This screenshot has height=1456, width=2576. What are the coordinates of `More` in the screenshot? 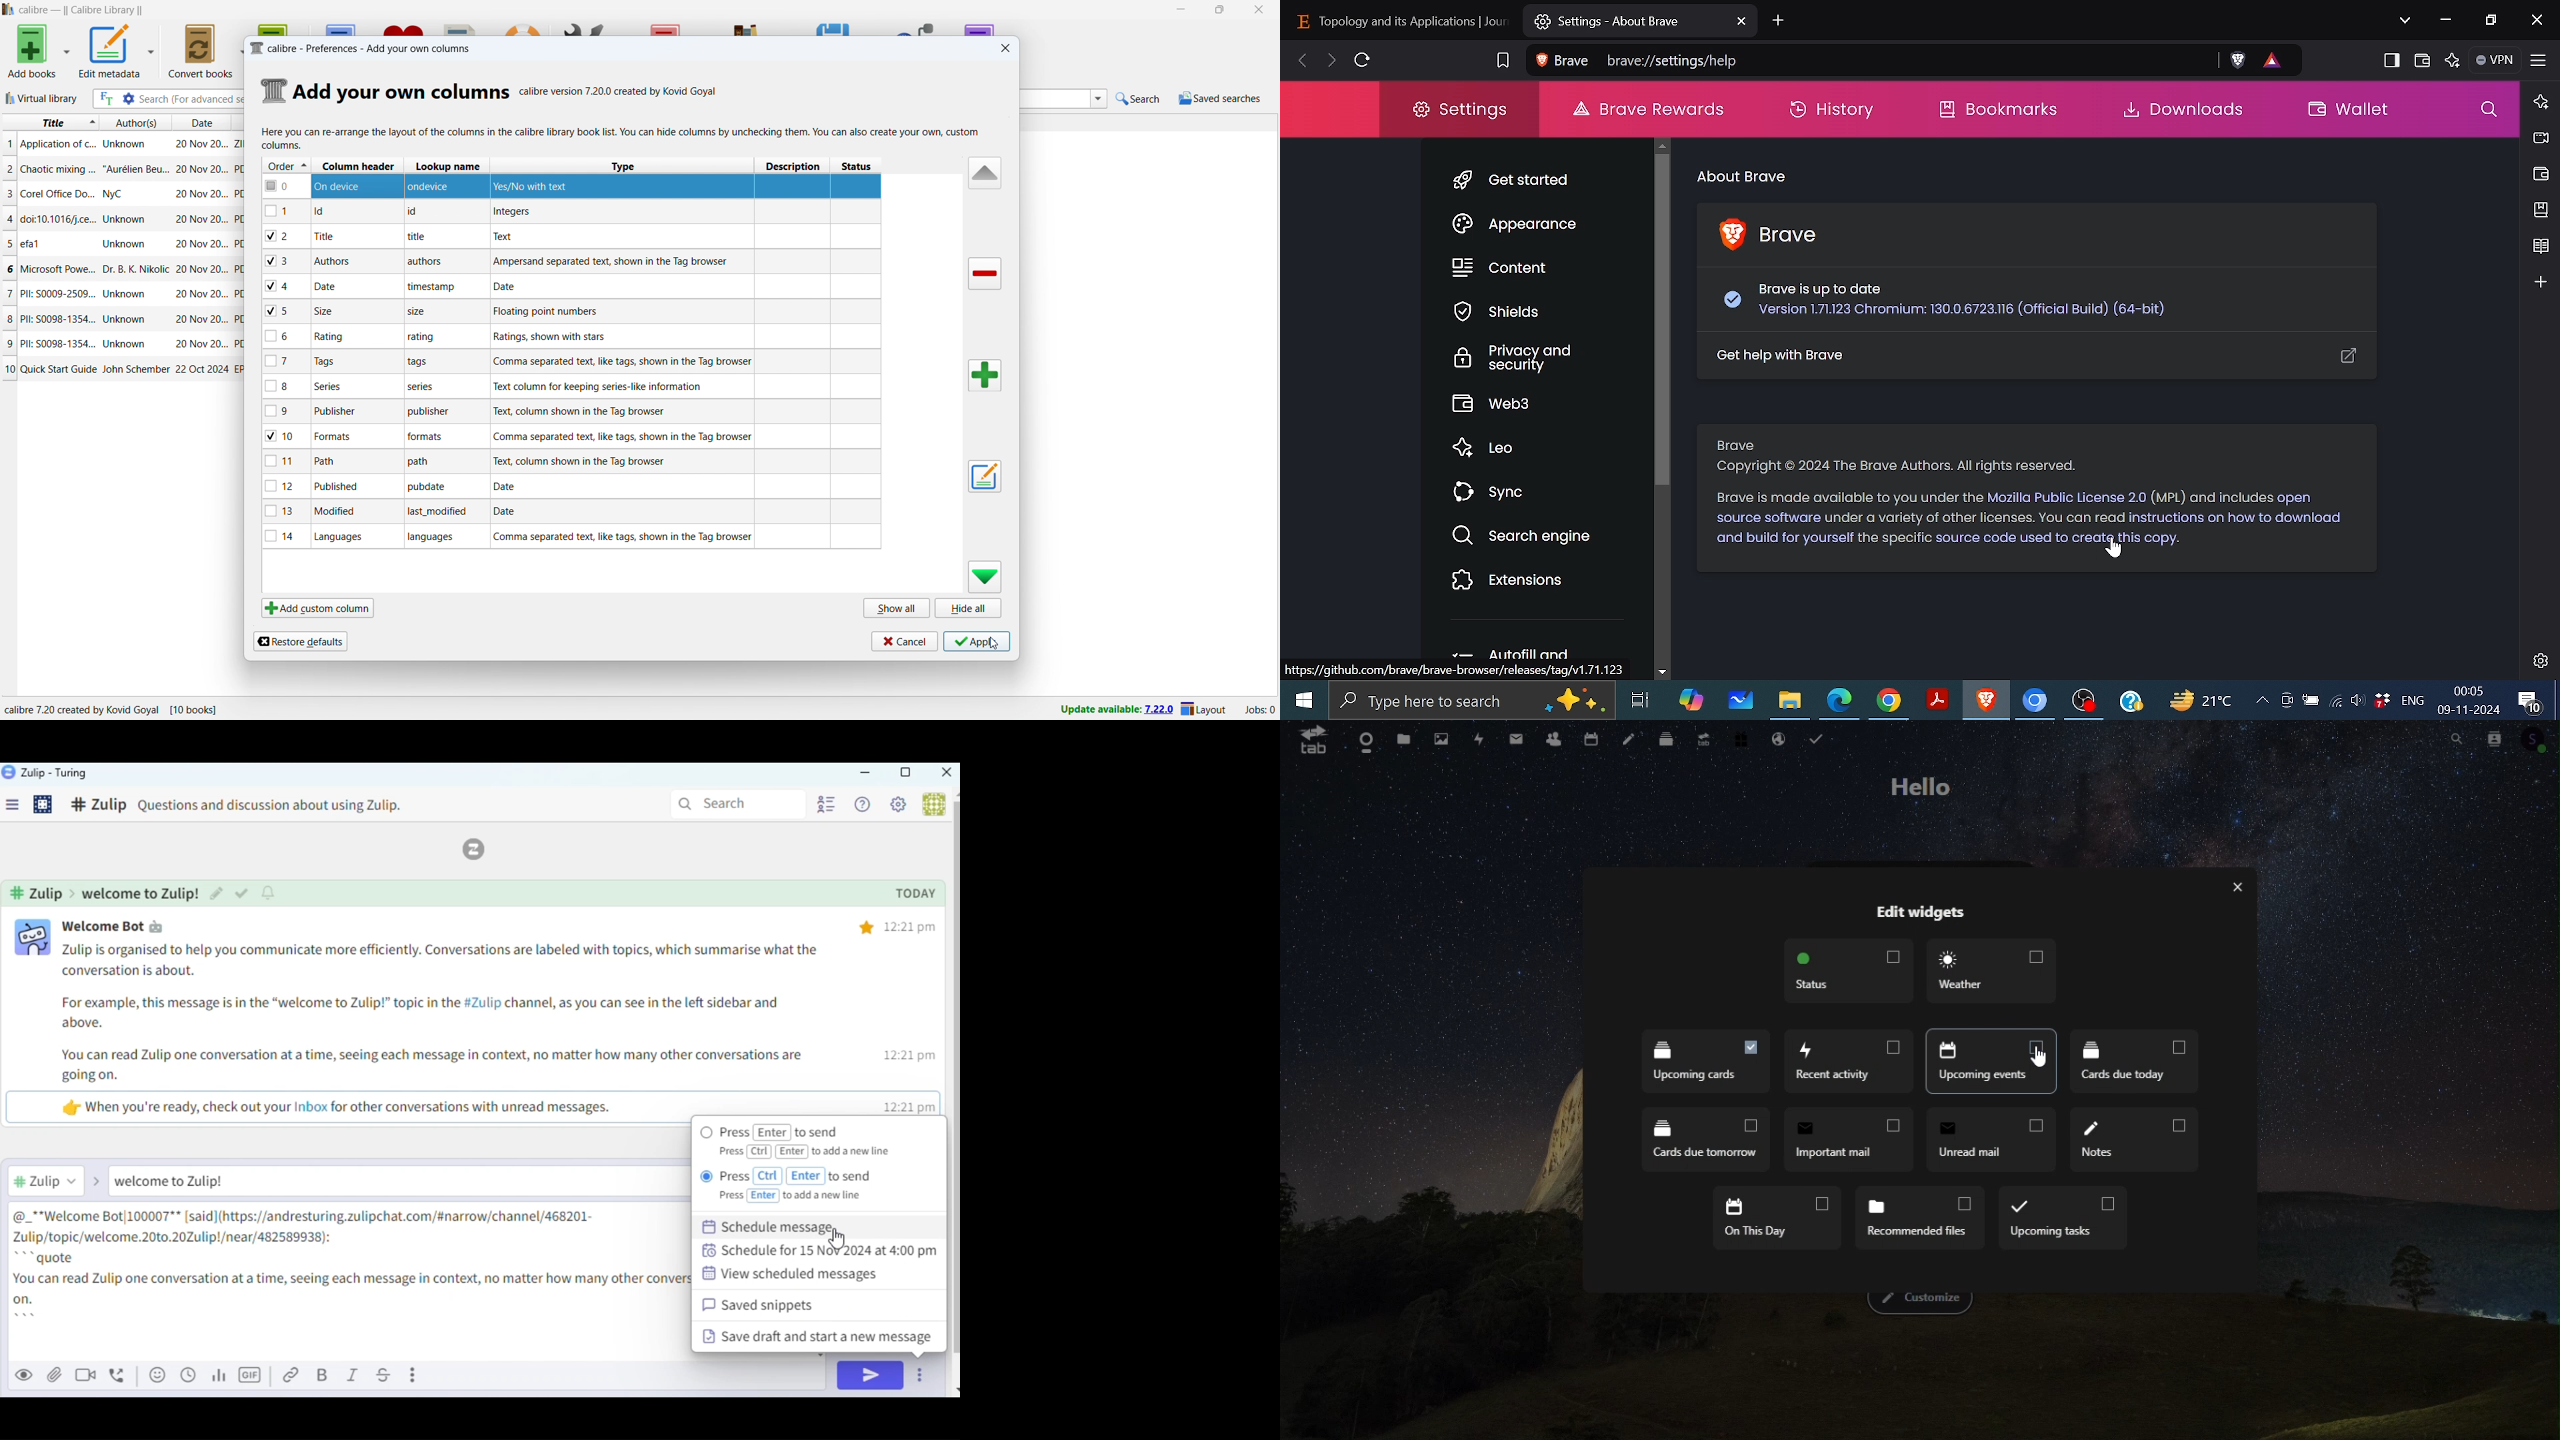 It's located at (415, 1374).